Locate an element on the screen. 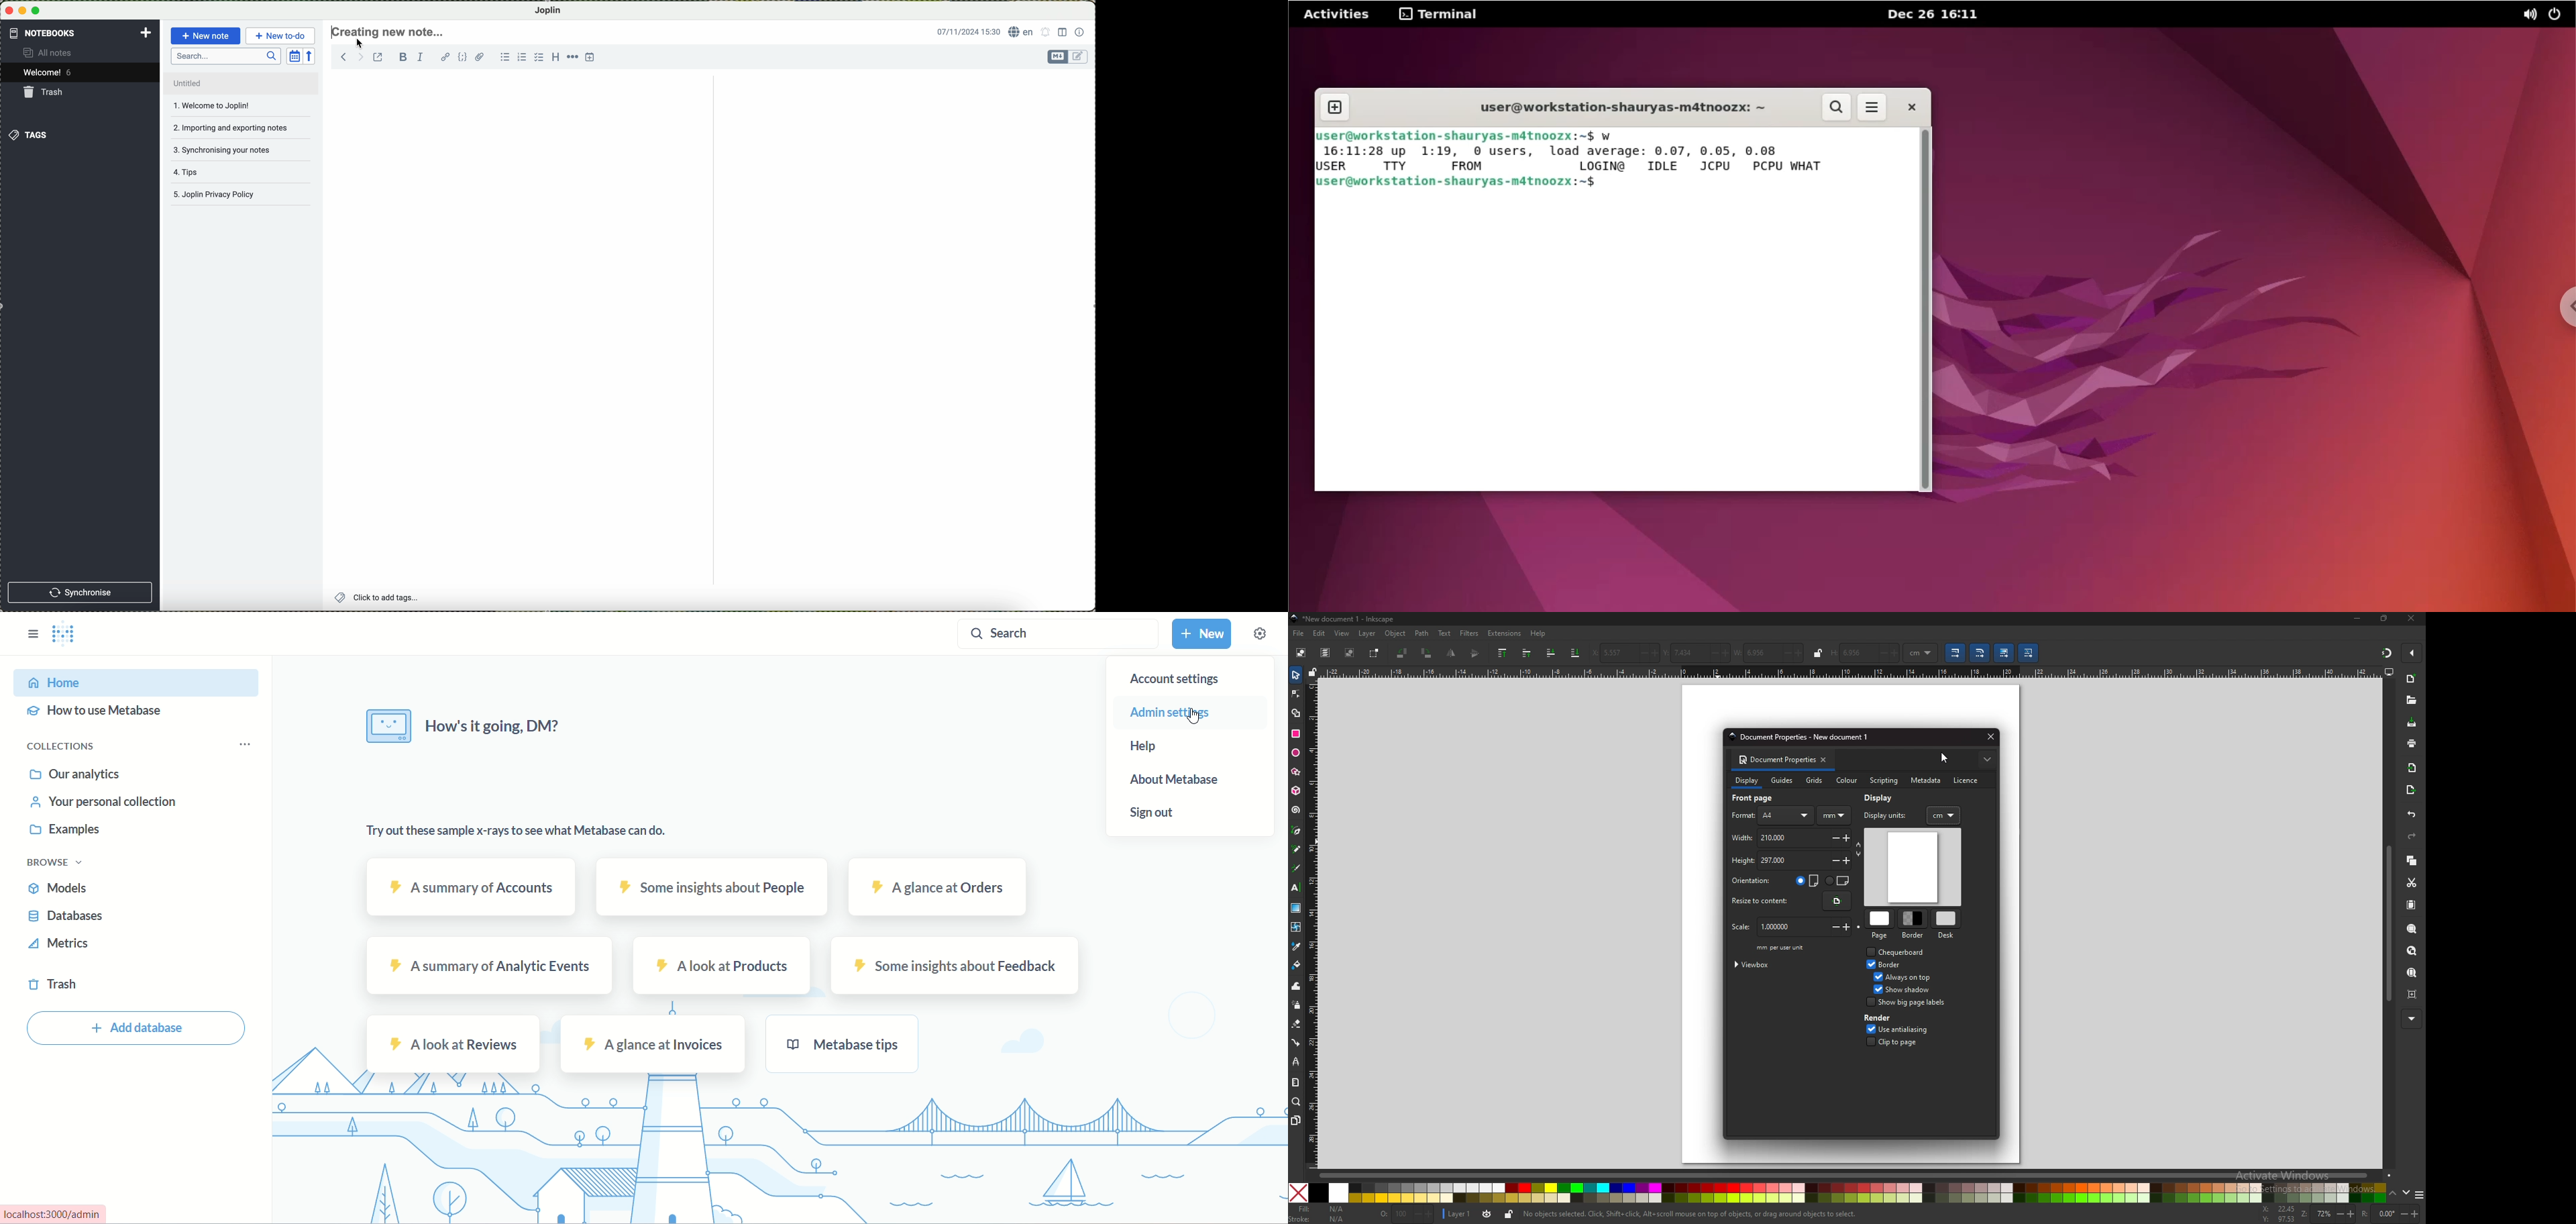  note properties is located at coordinates (1080, 31).